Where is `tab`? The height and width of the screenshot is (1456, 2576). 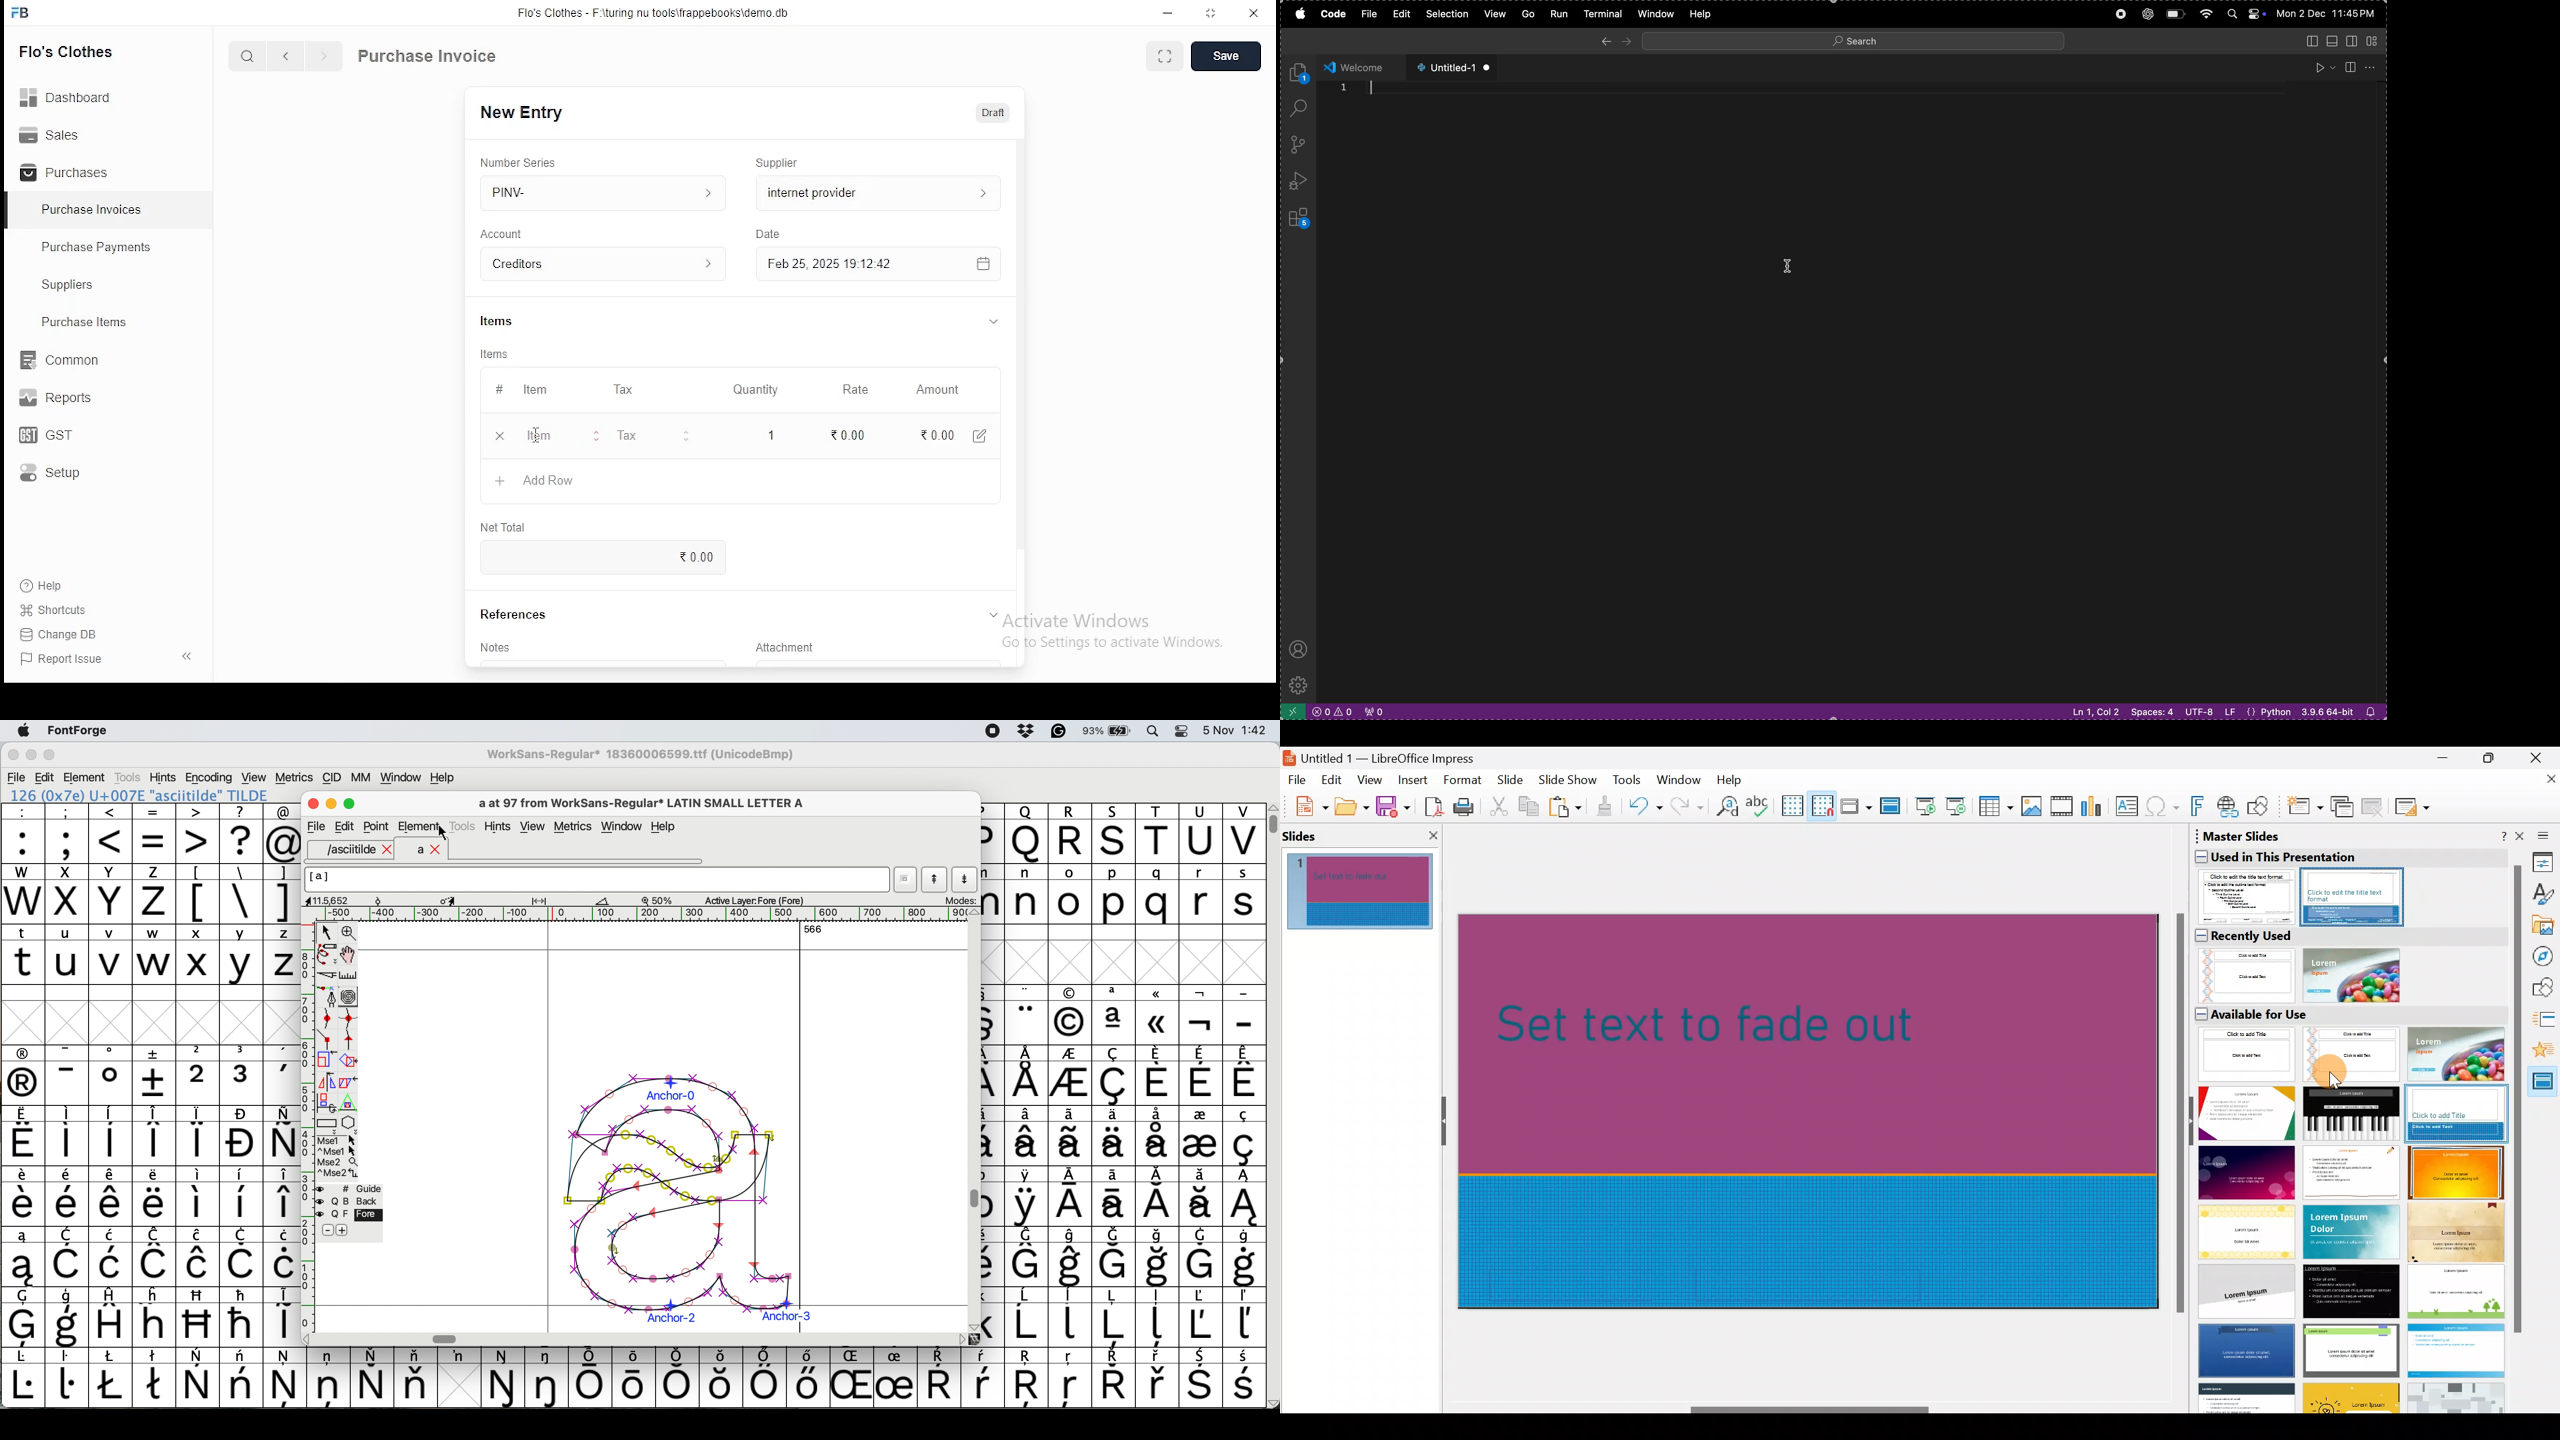 tab is located at coordinates (993, 322).